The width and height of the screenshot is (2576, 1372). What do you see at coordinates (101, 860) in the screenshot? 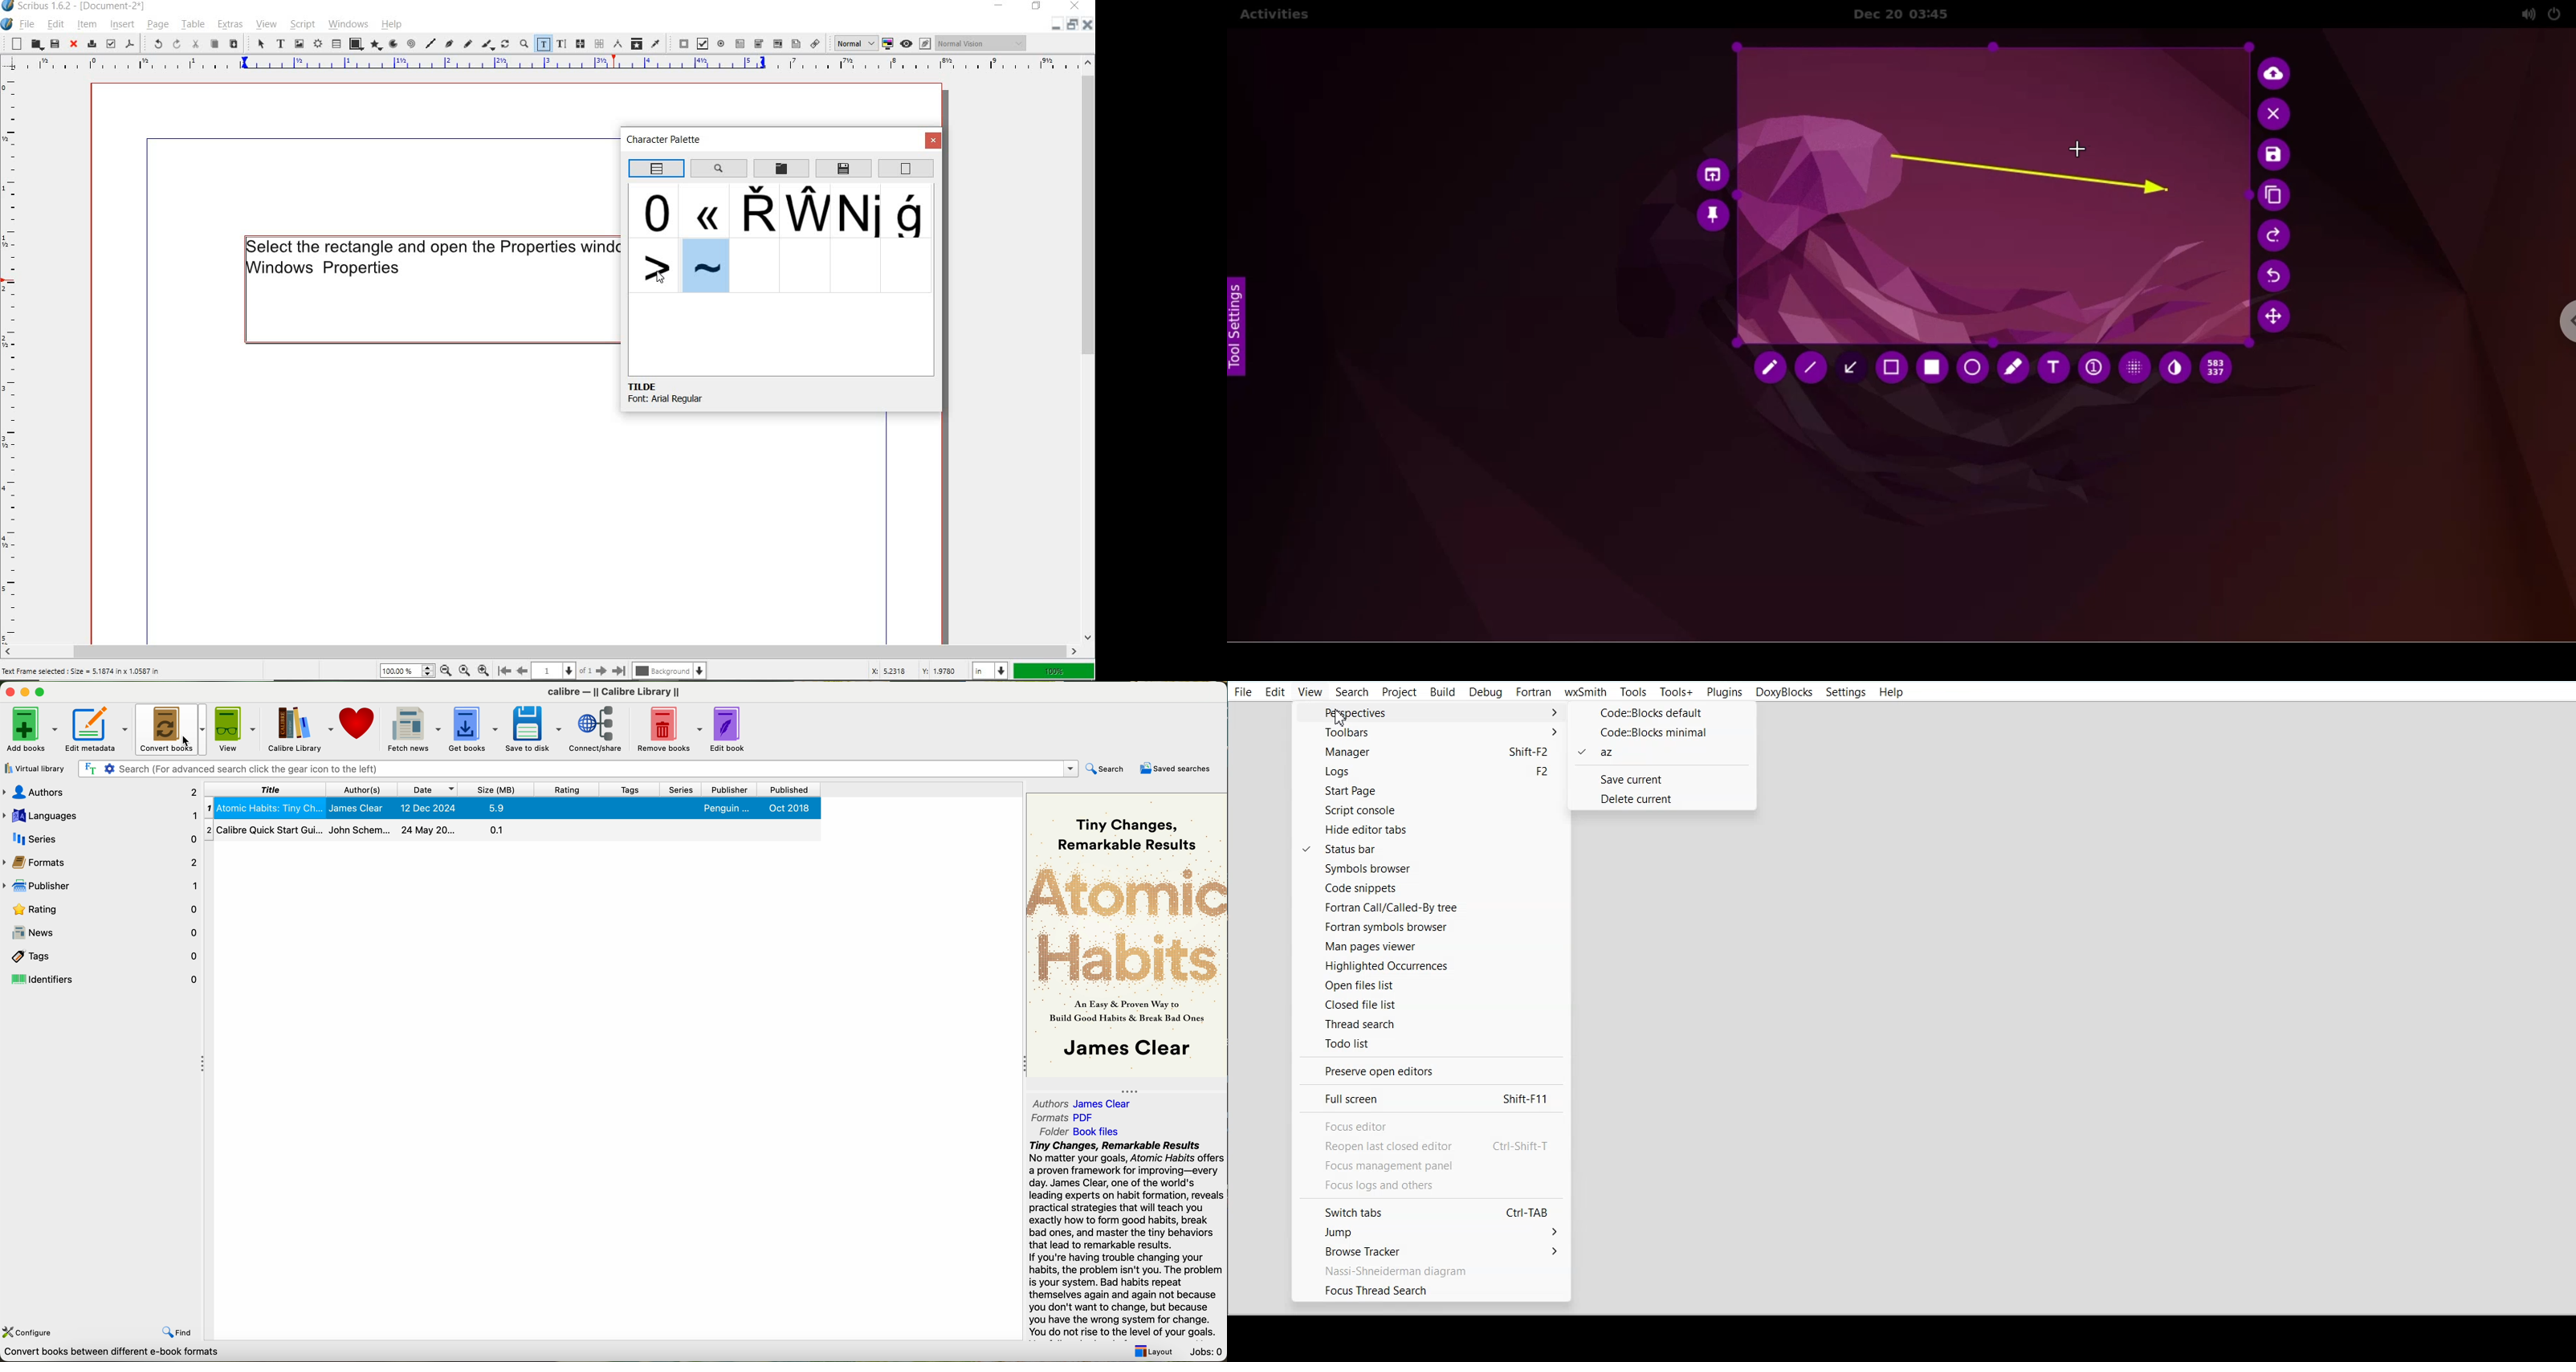
I see `formats` at bounding box center [101, 860].